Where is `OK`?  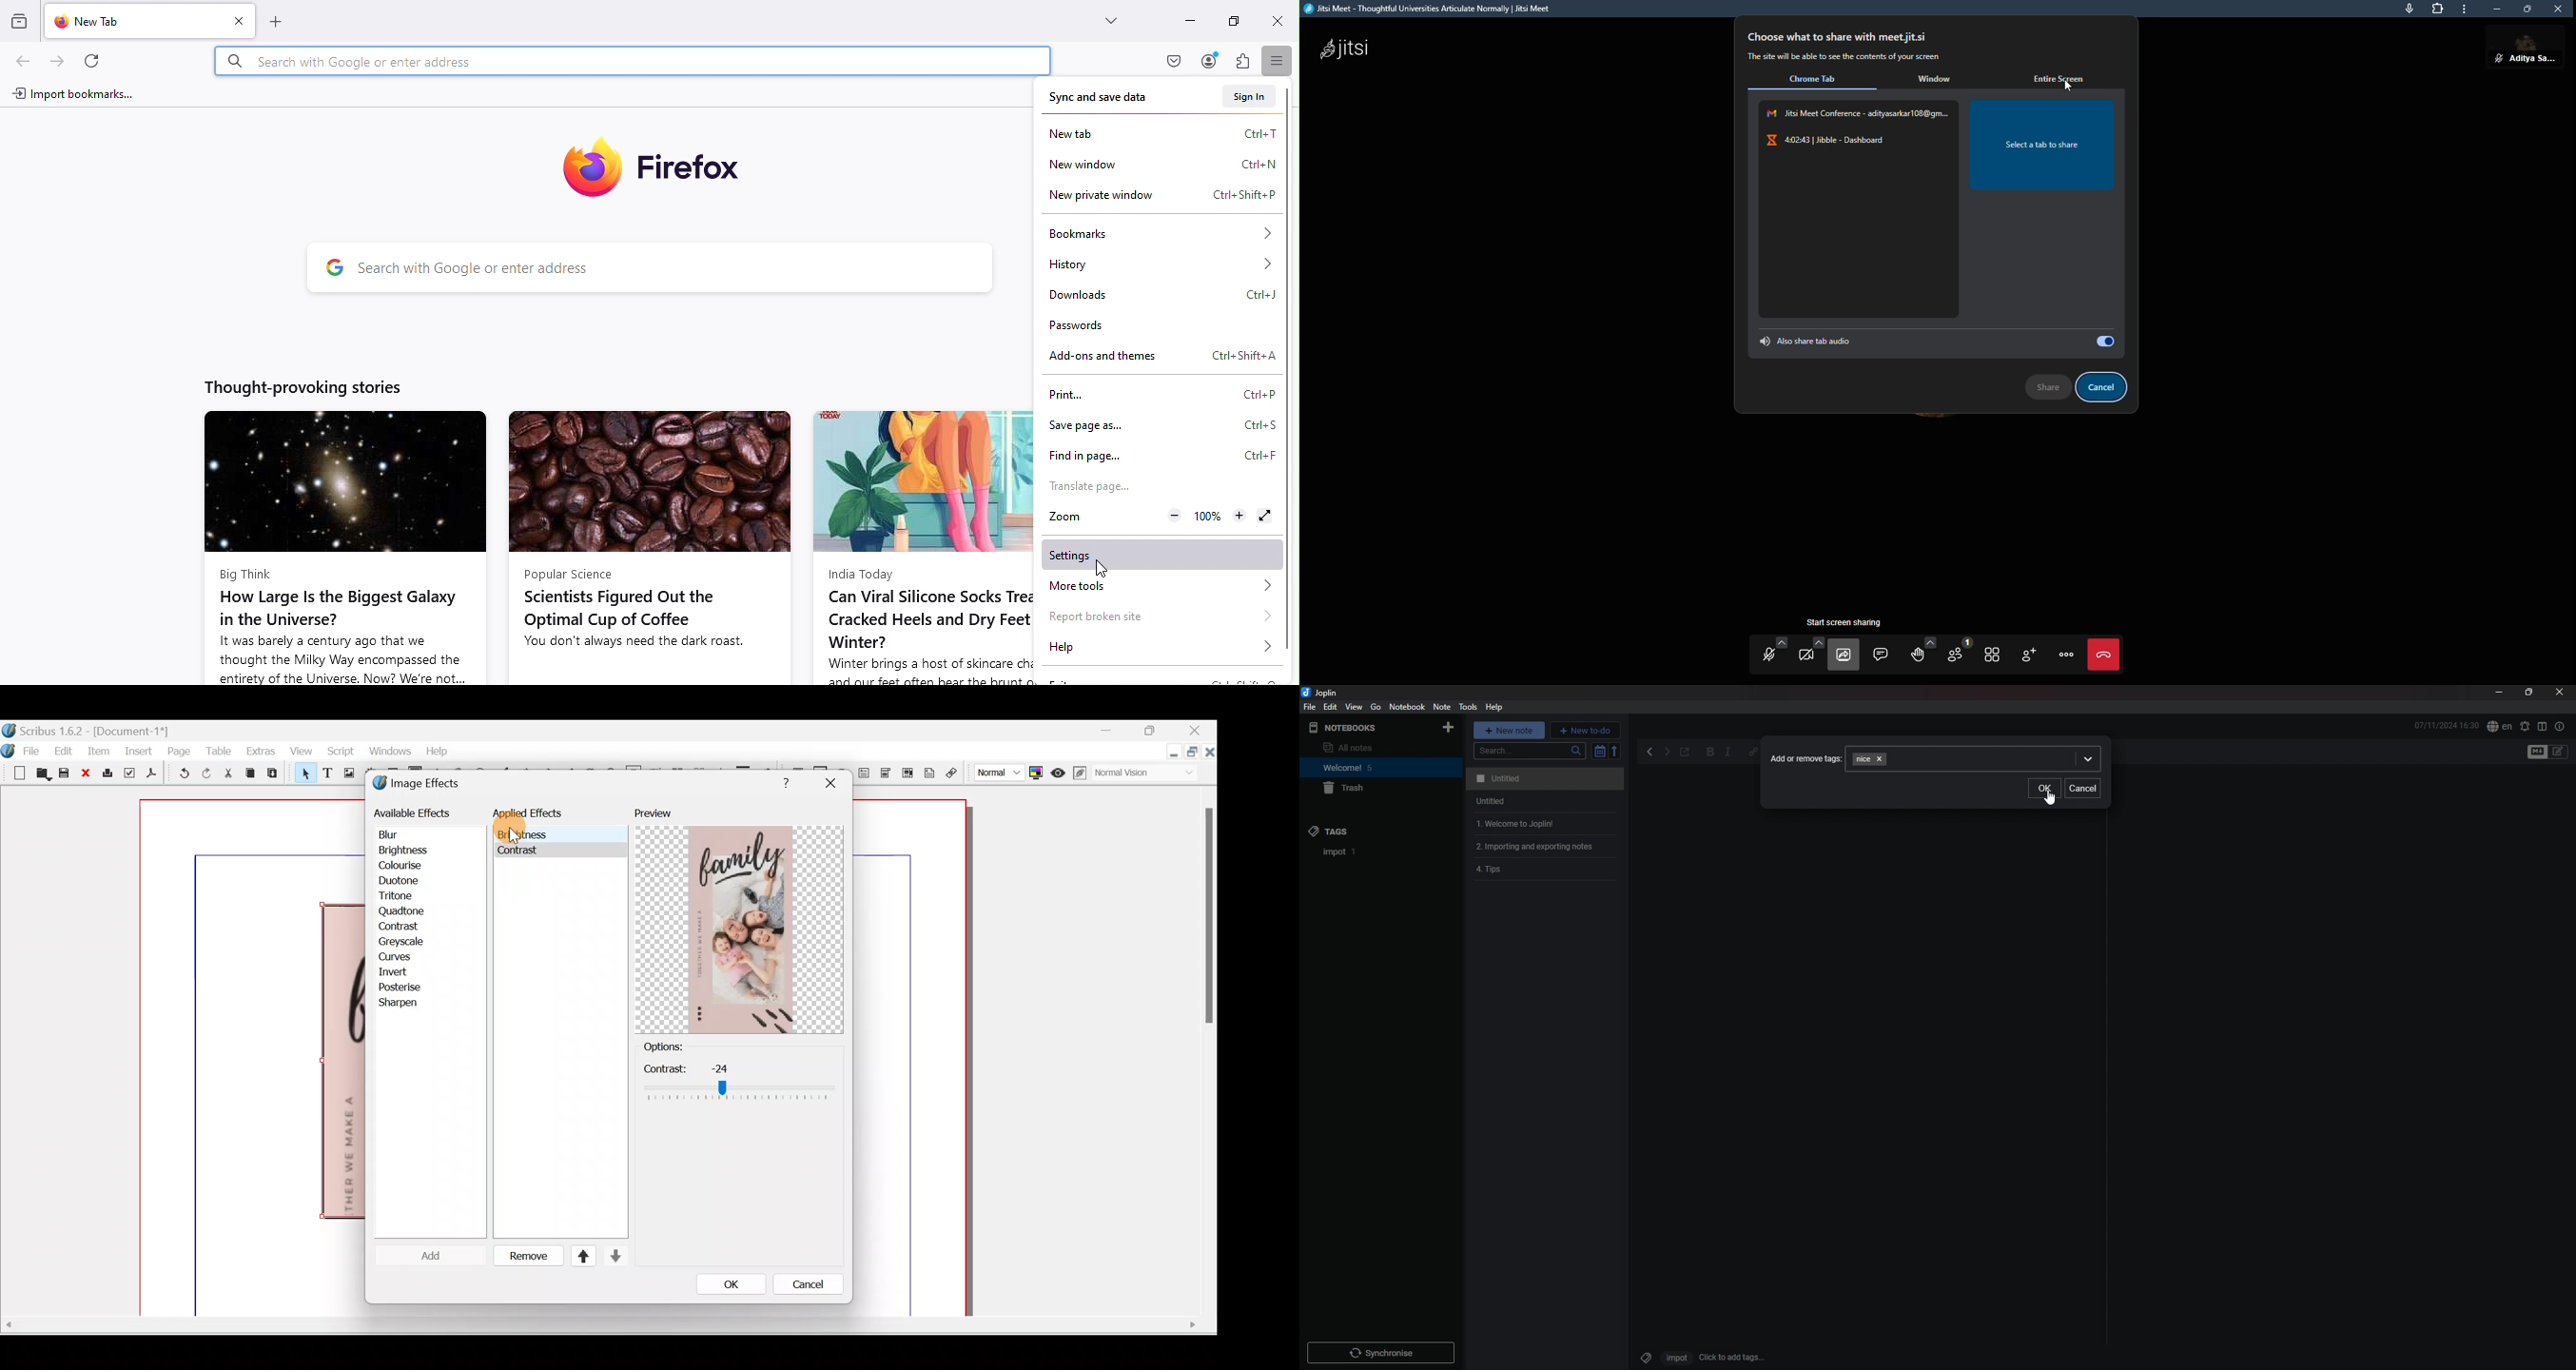
OK is located at coordinates (727, 1284).